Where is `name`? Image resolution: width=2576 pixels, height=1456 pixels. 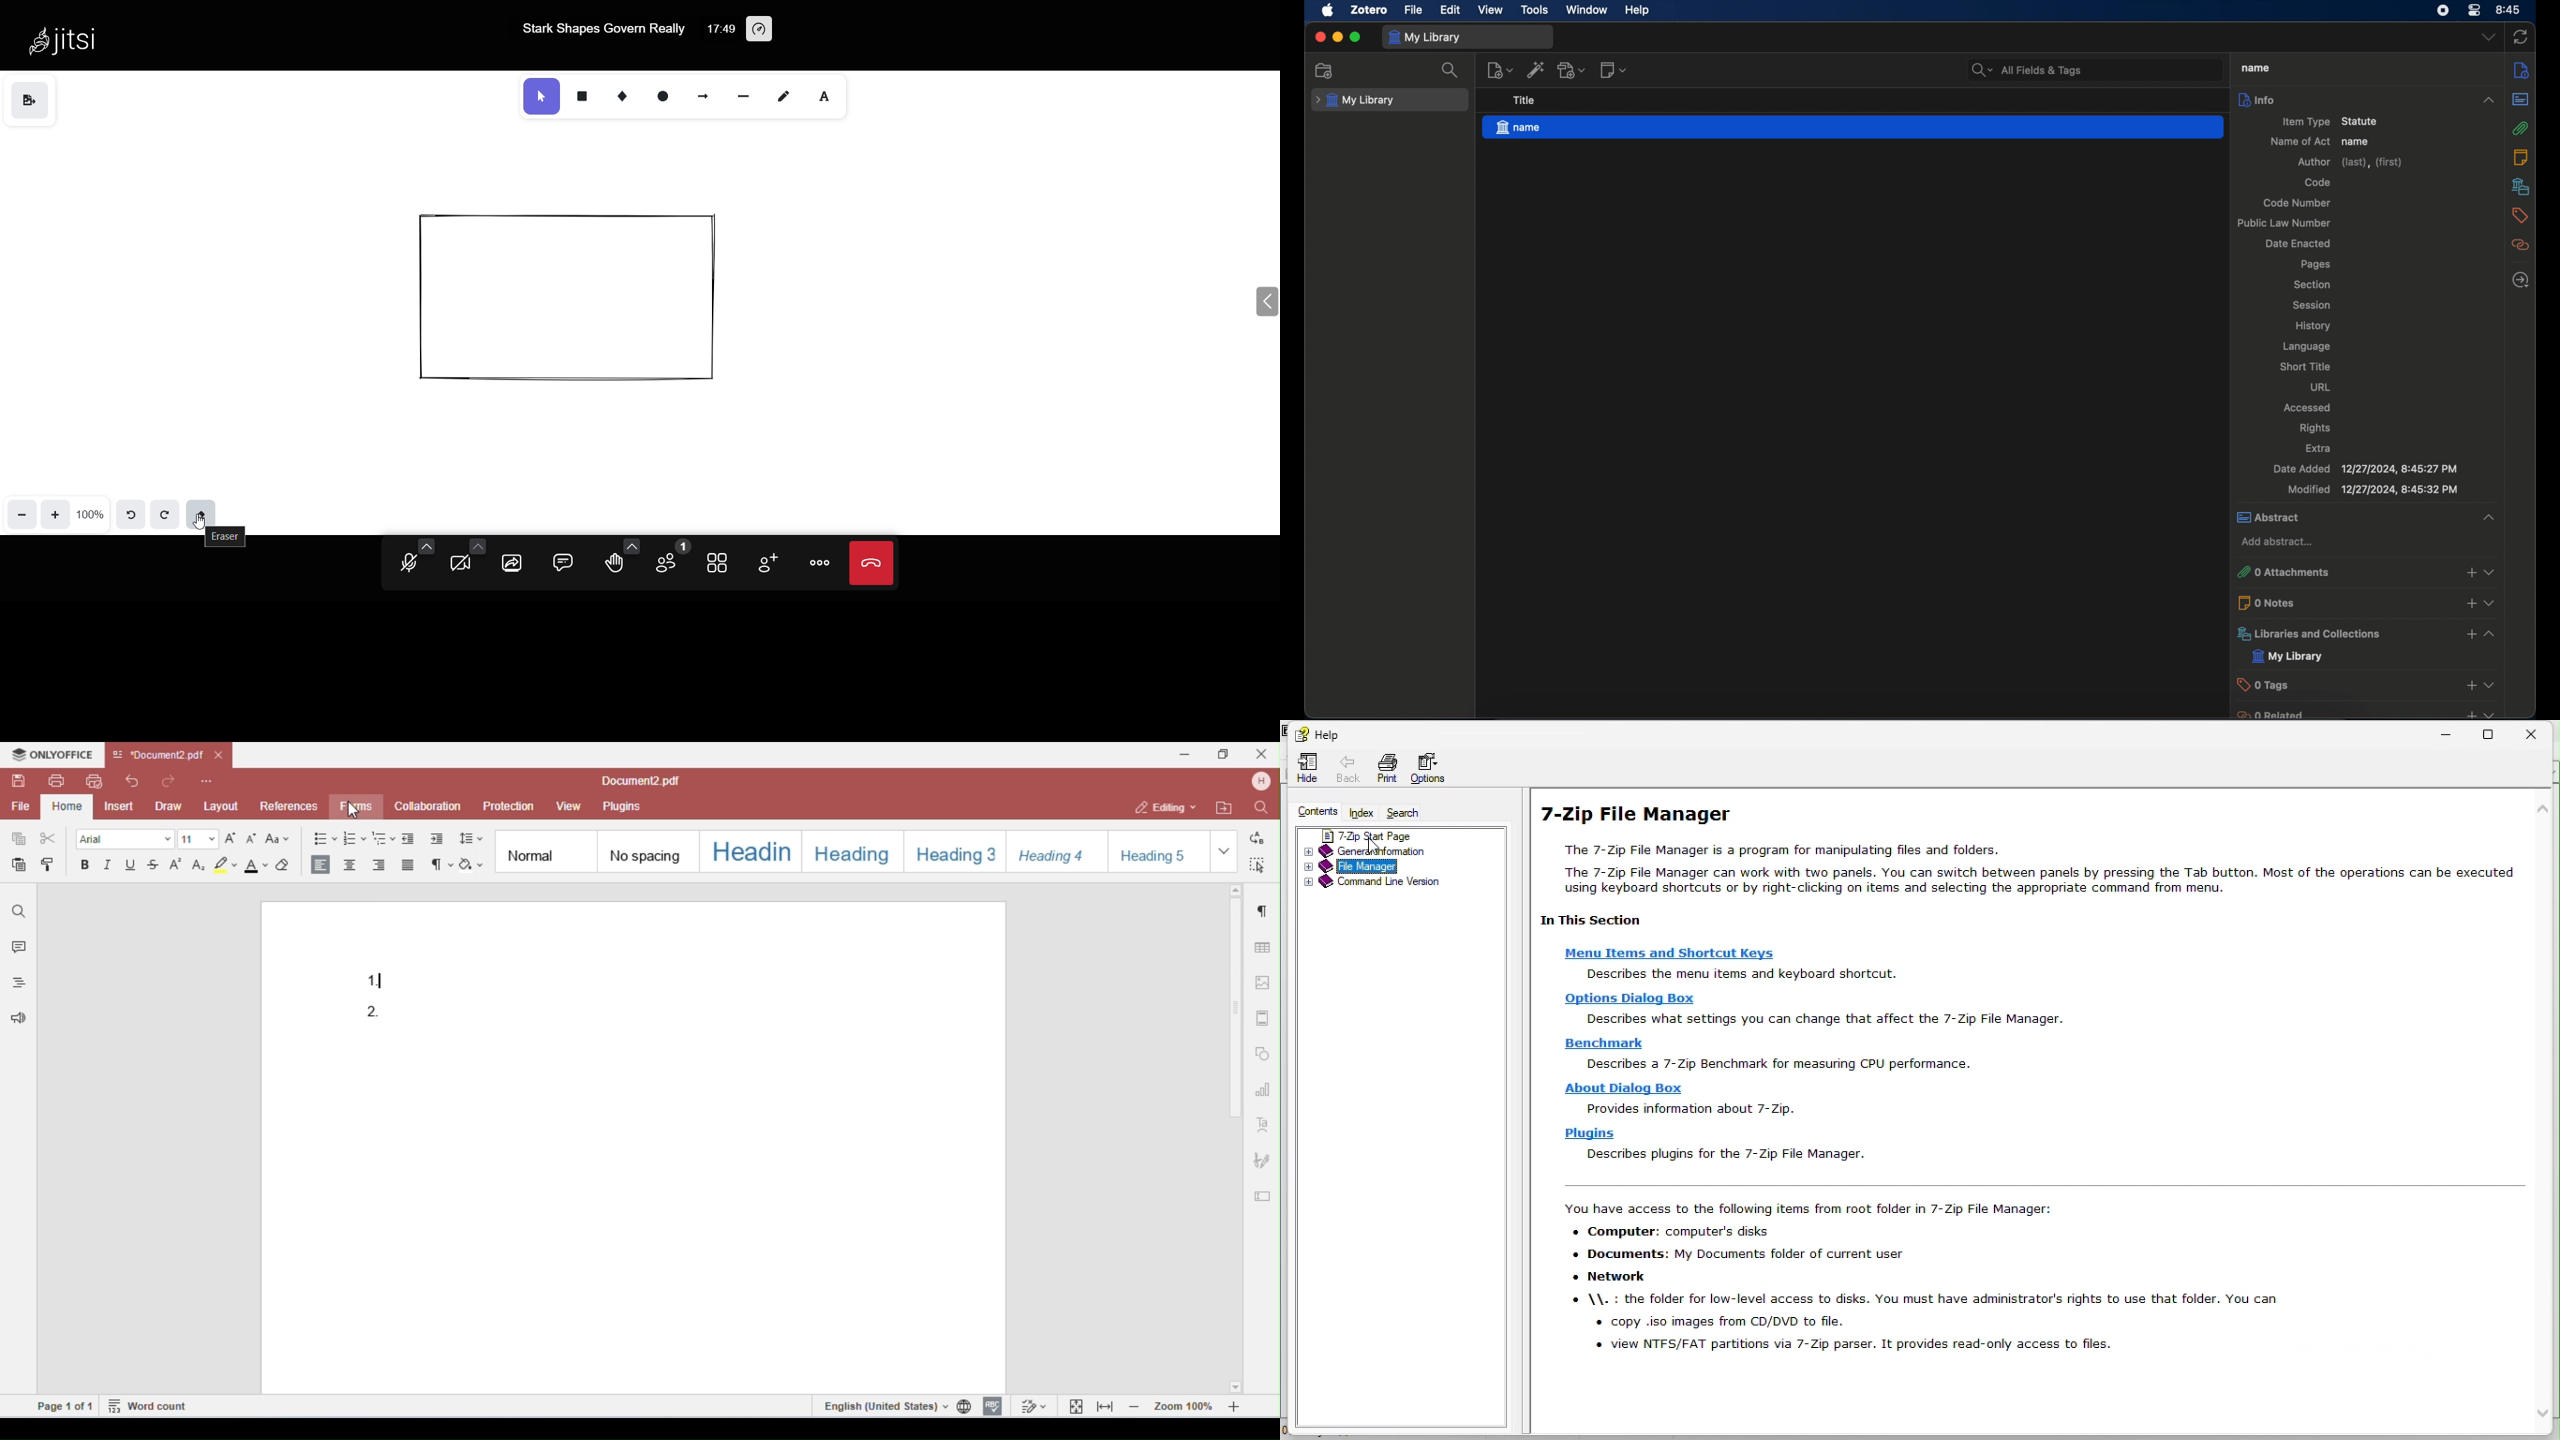
name is located at coordinates (2255, 67).